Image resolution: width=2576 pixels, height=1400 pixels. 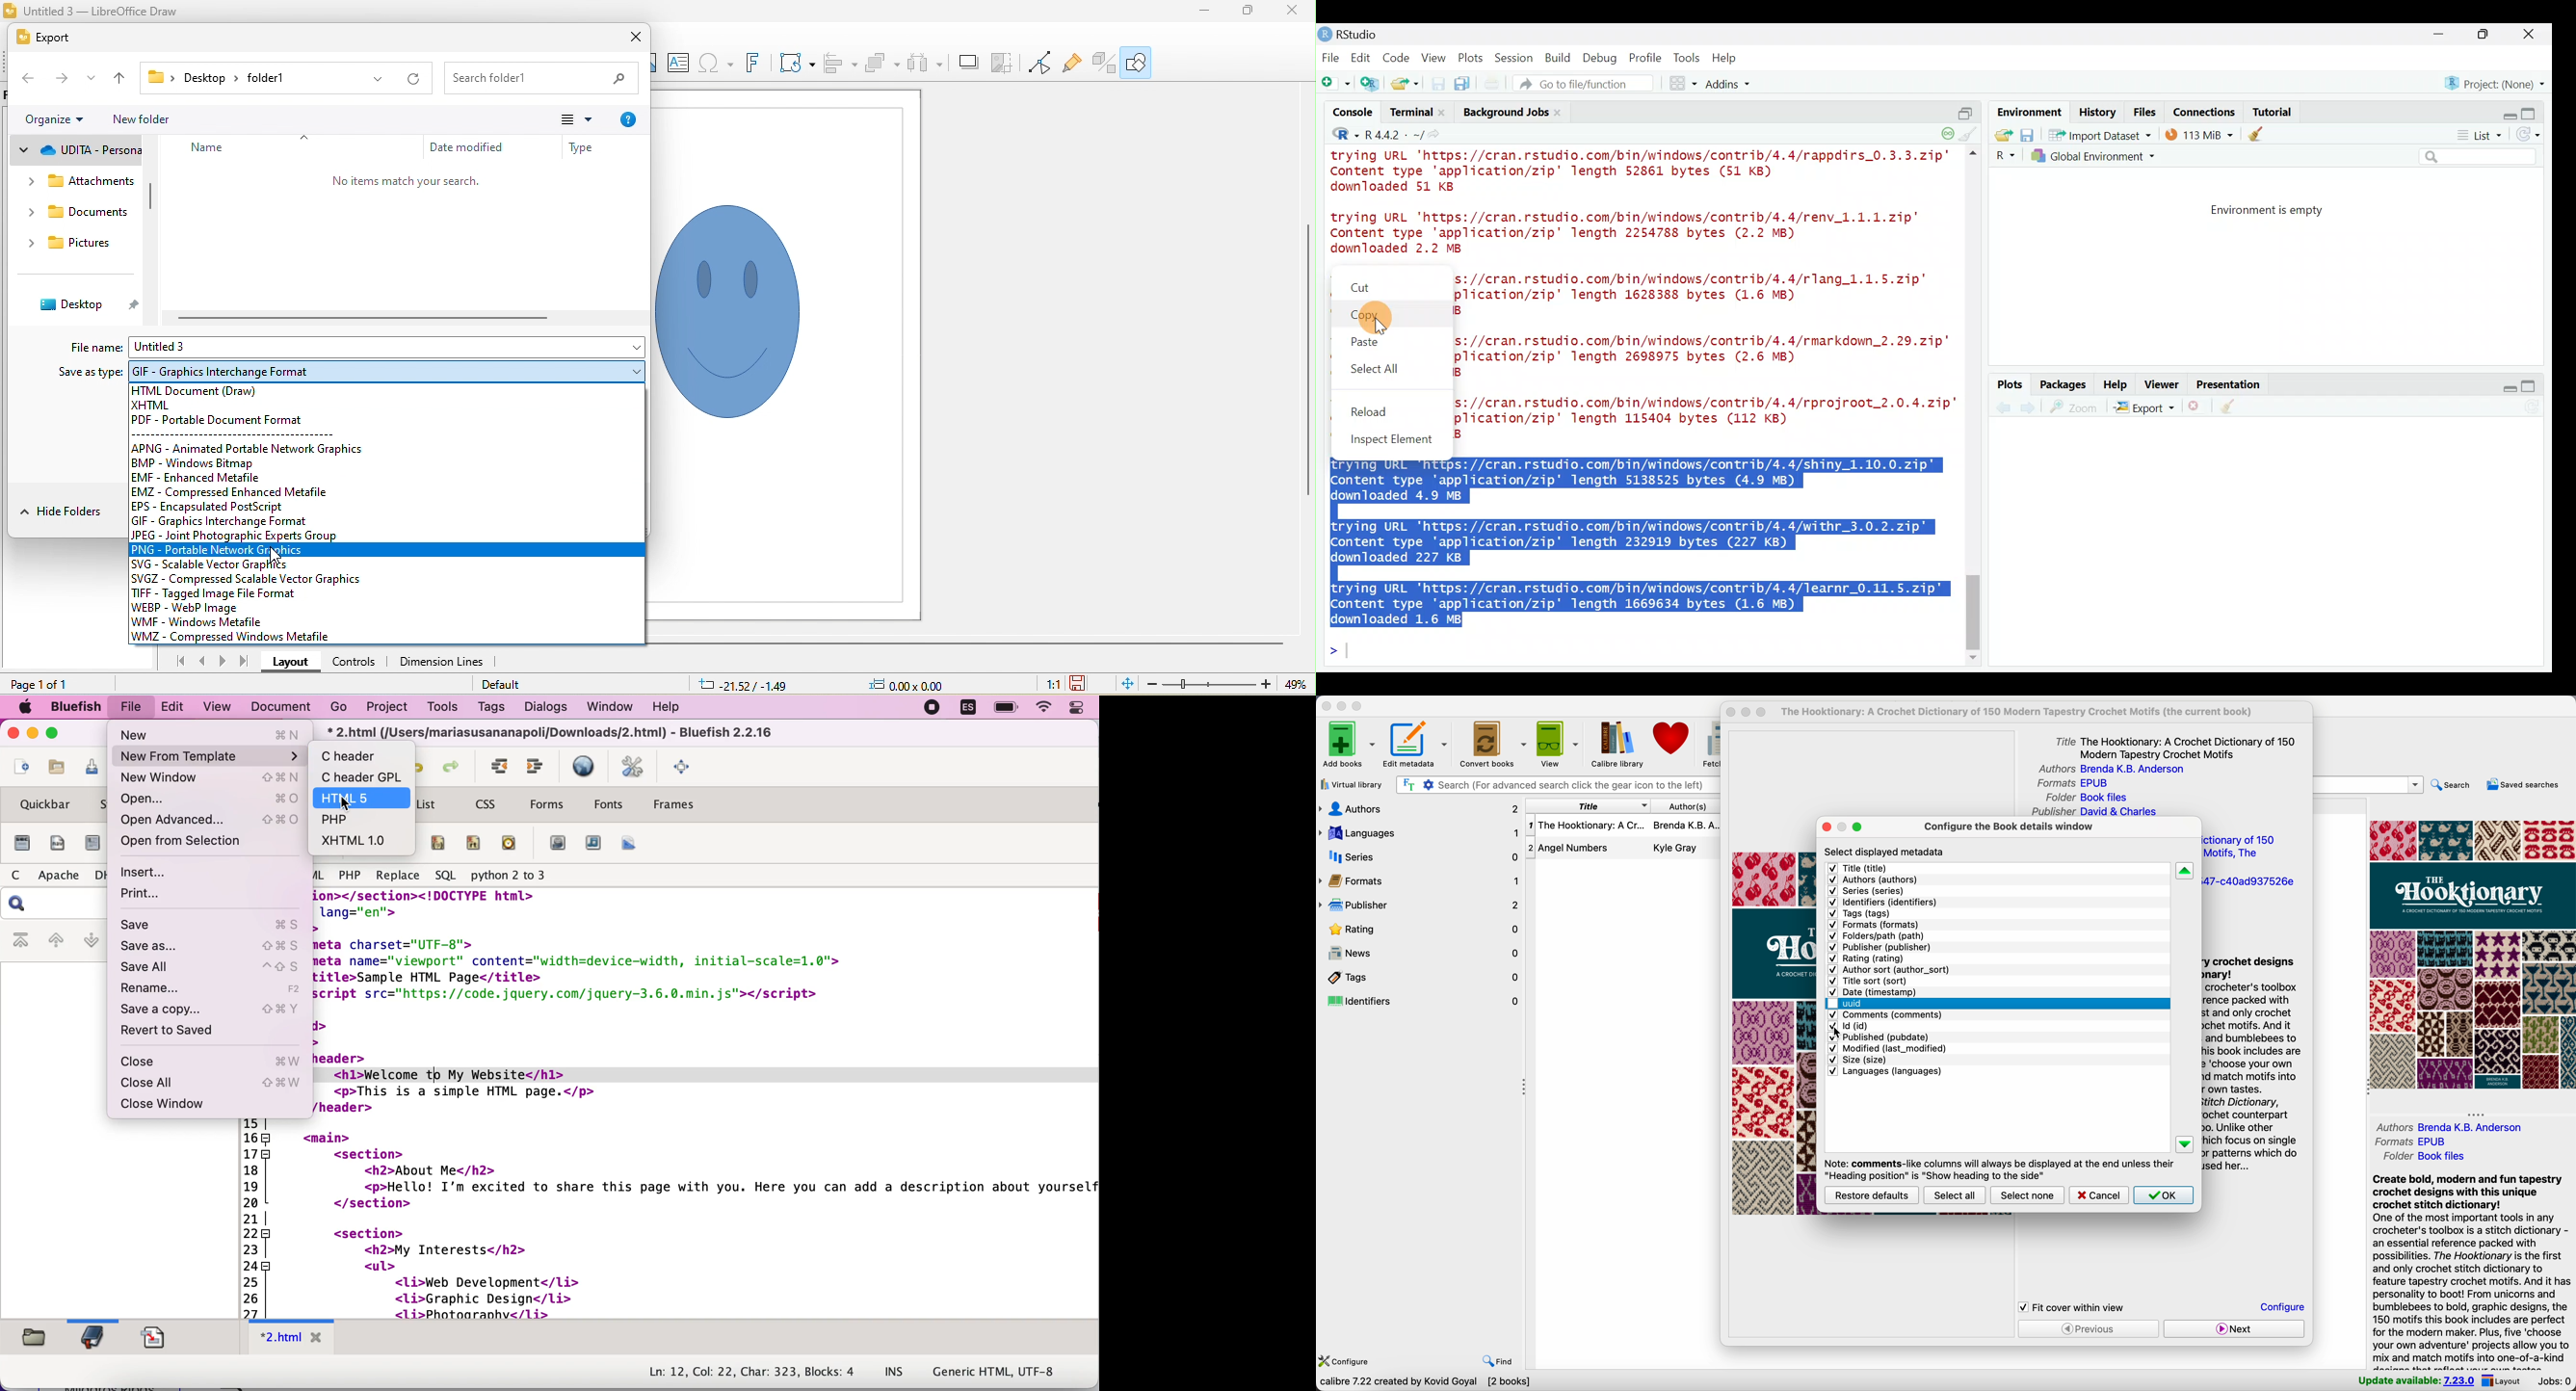 What do you see at coordinates (2446, 35) in the screenshot?
I see `minimize` at bounding box center [2446, 35].